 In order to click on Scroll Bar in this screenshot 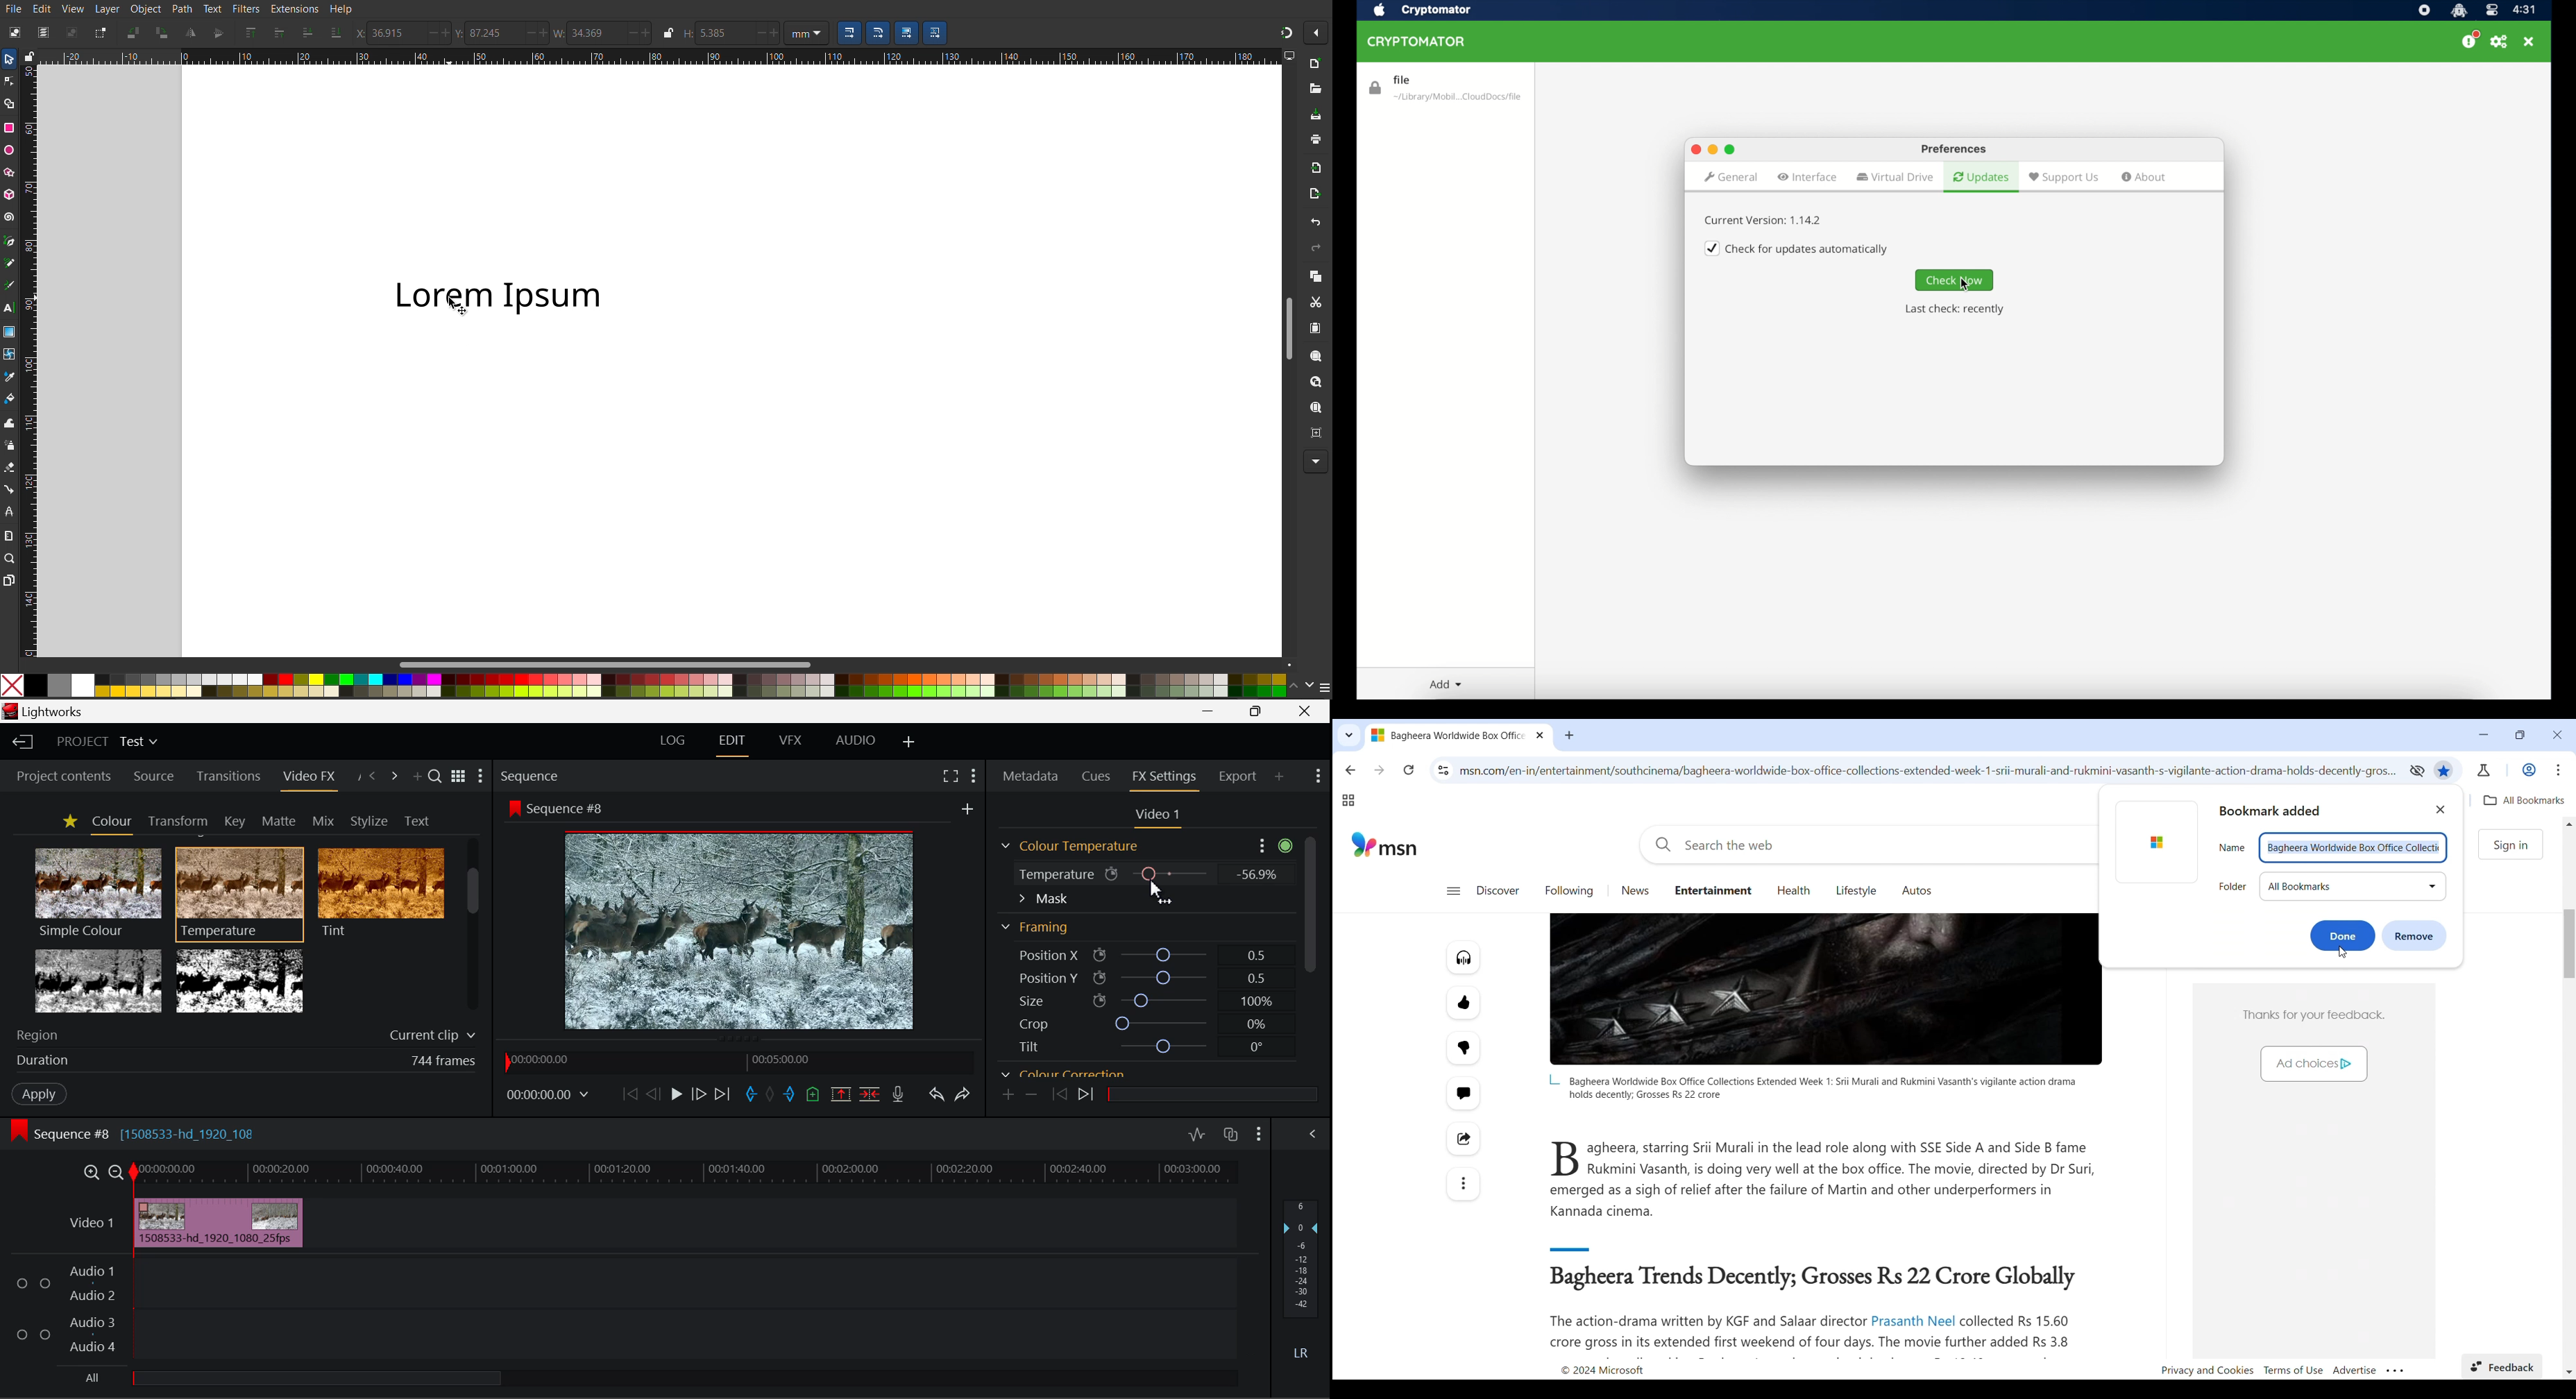, I will do `click(1286, 327)`.